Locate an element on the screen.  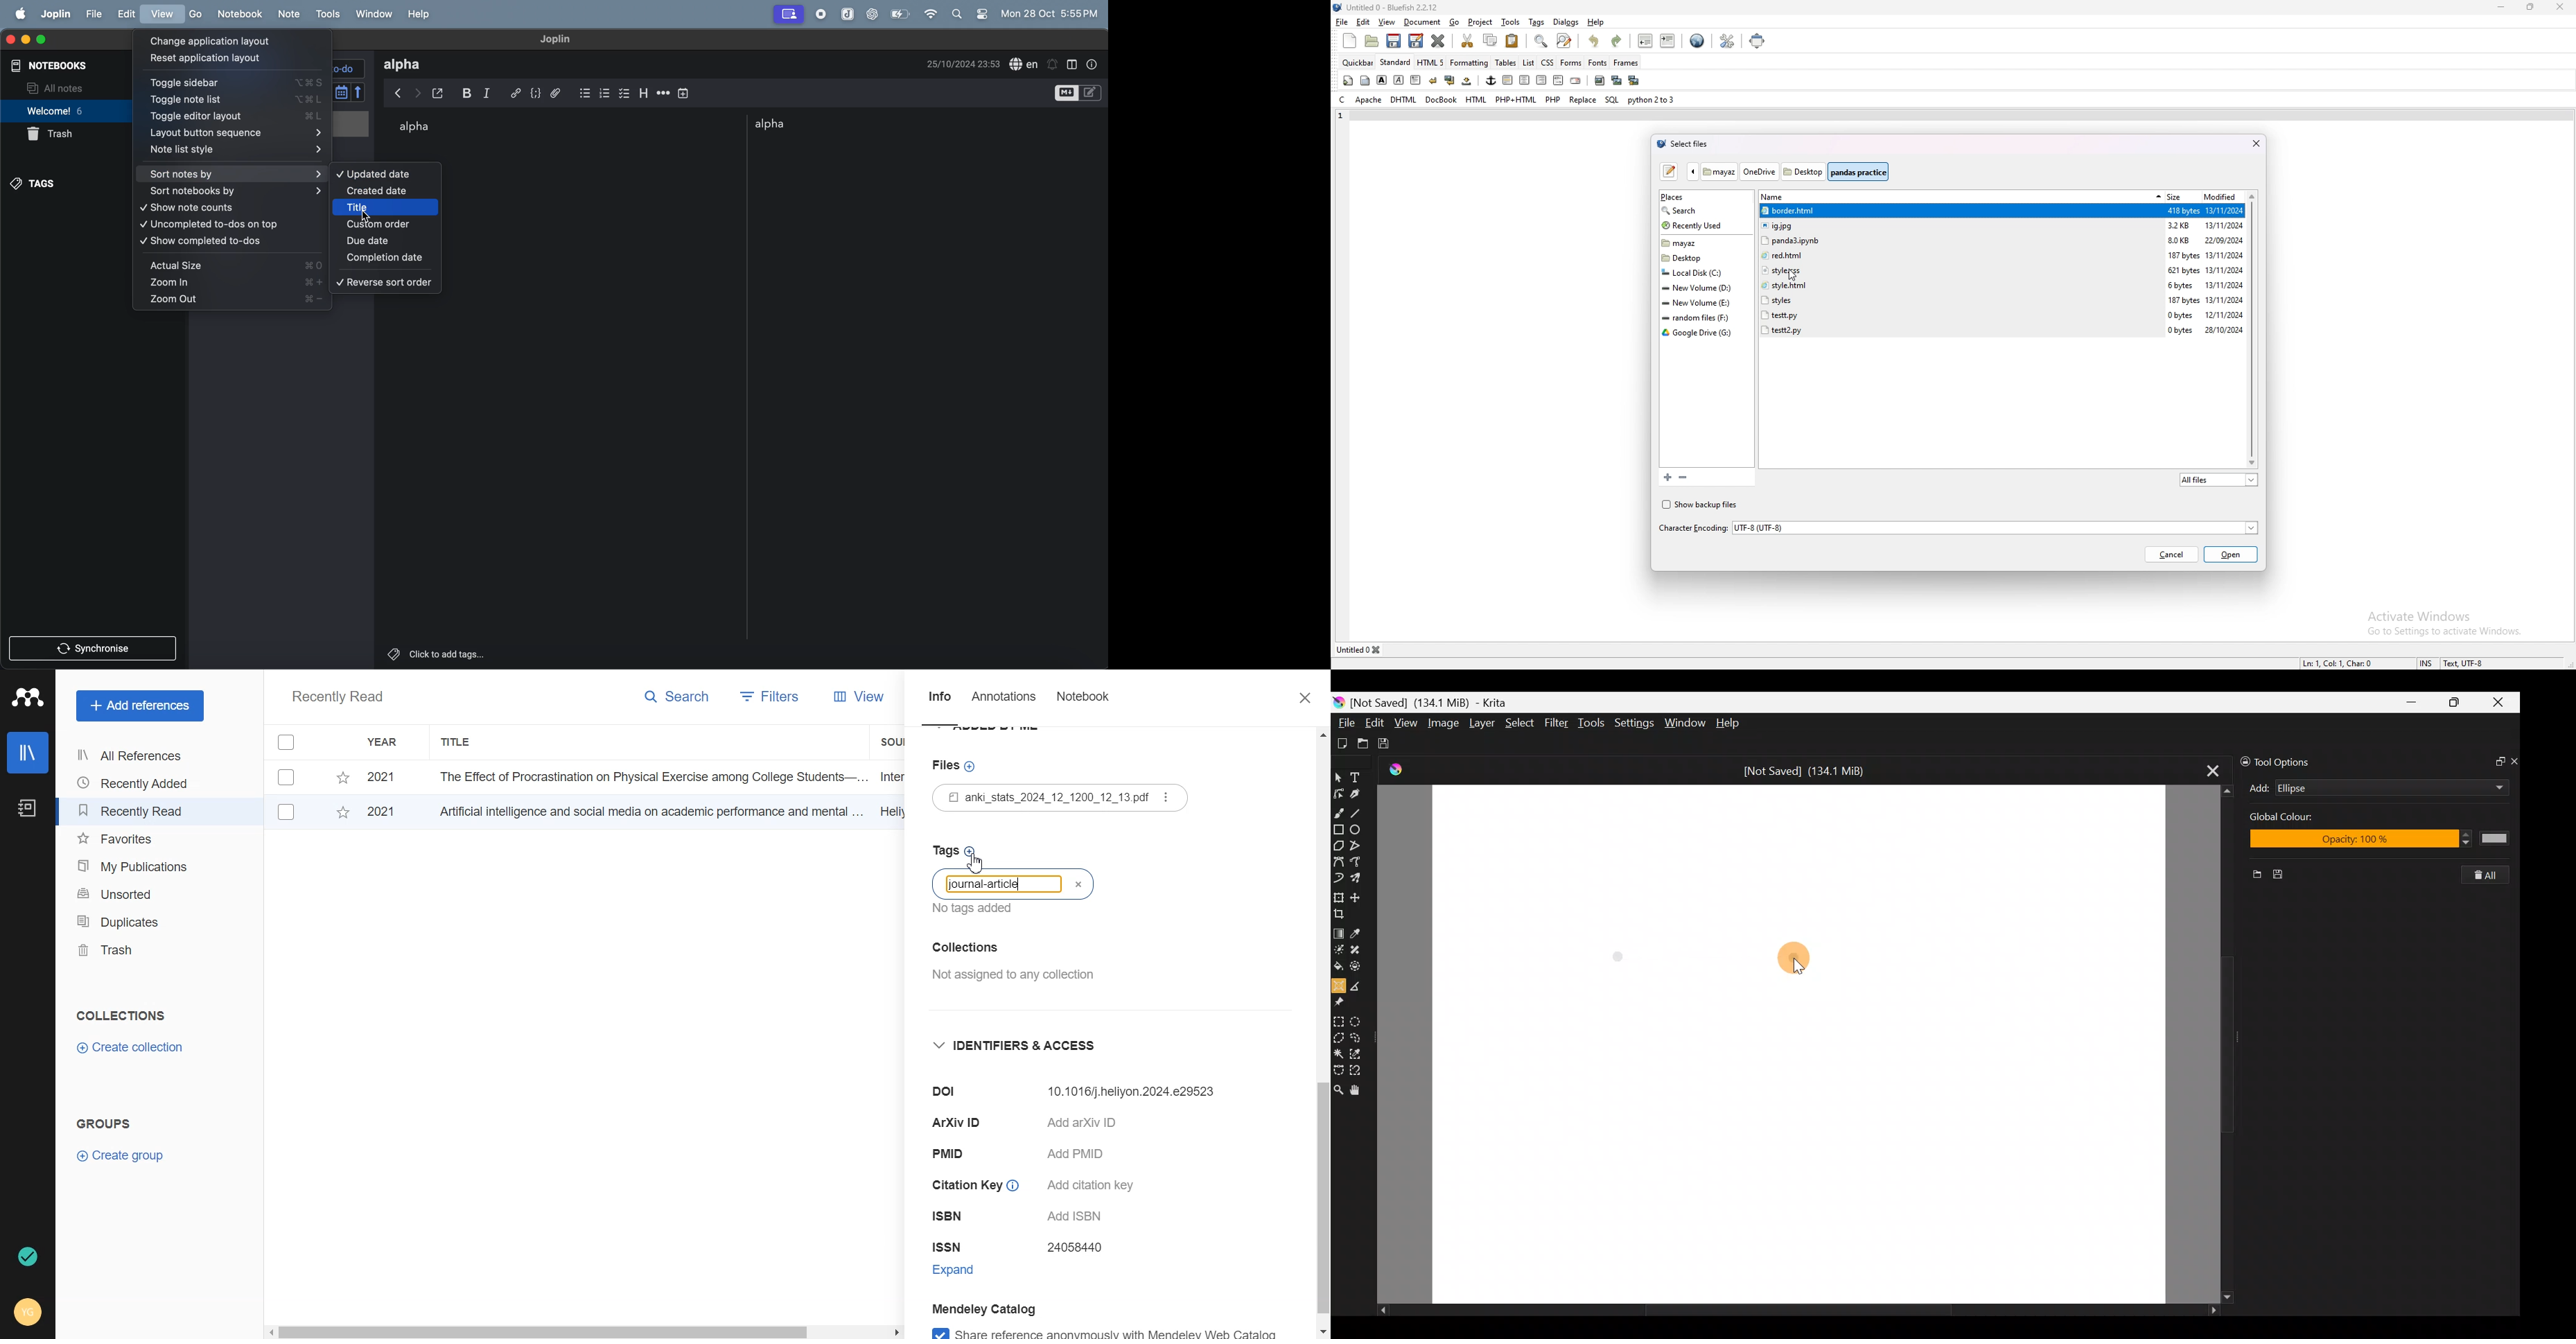
Library is located at coordinates (28, 753).